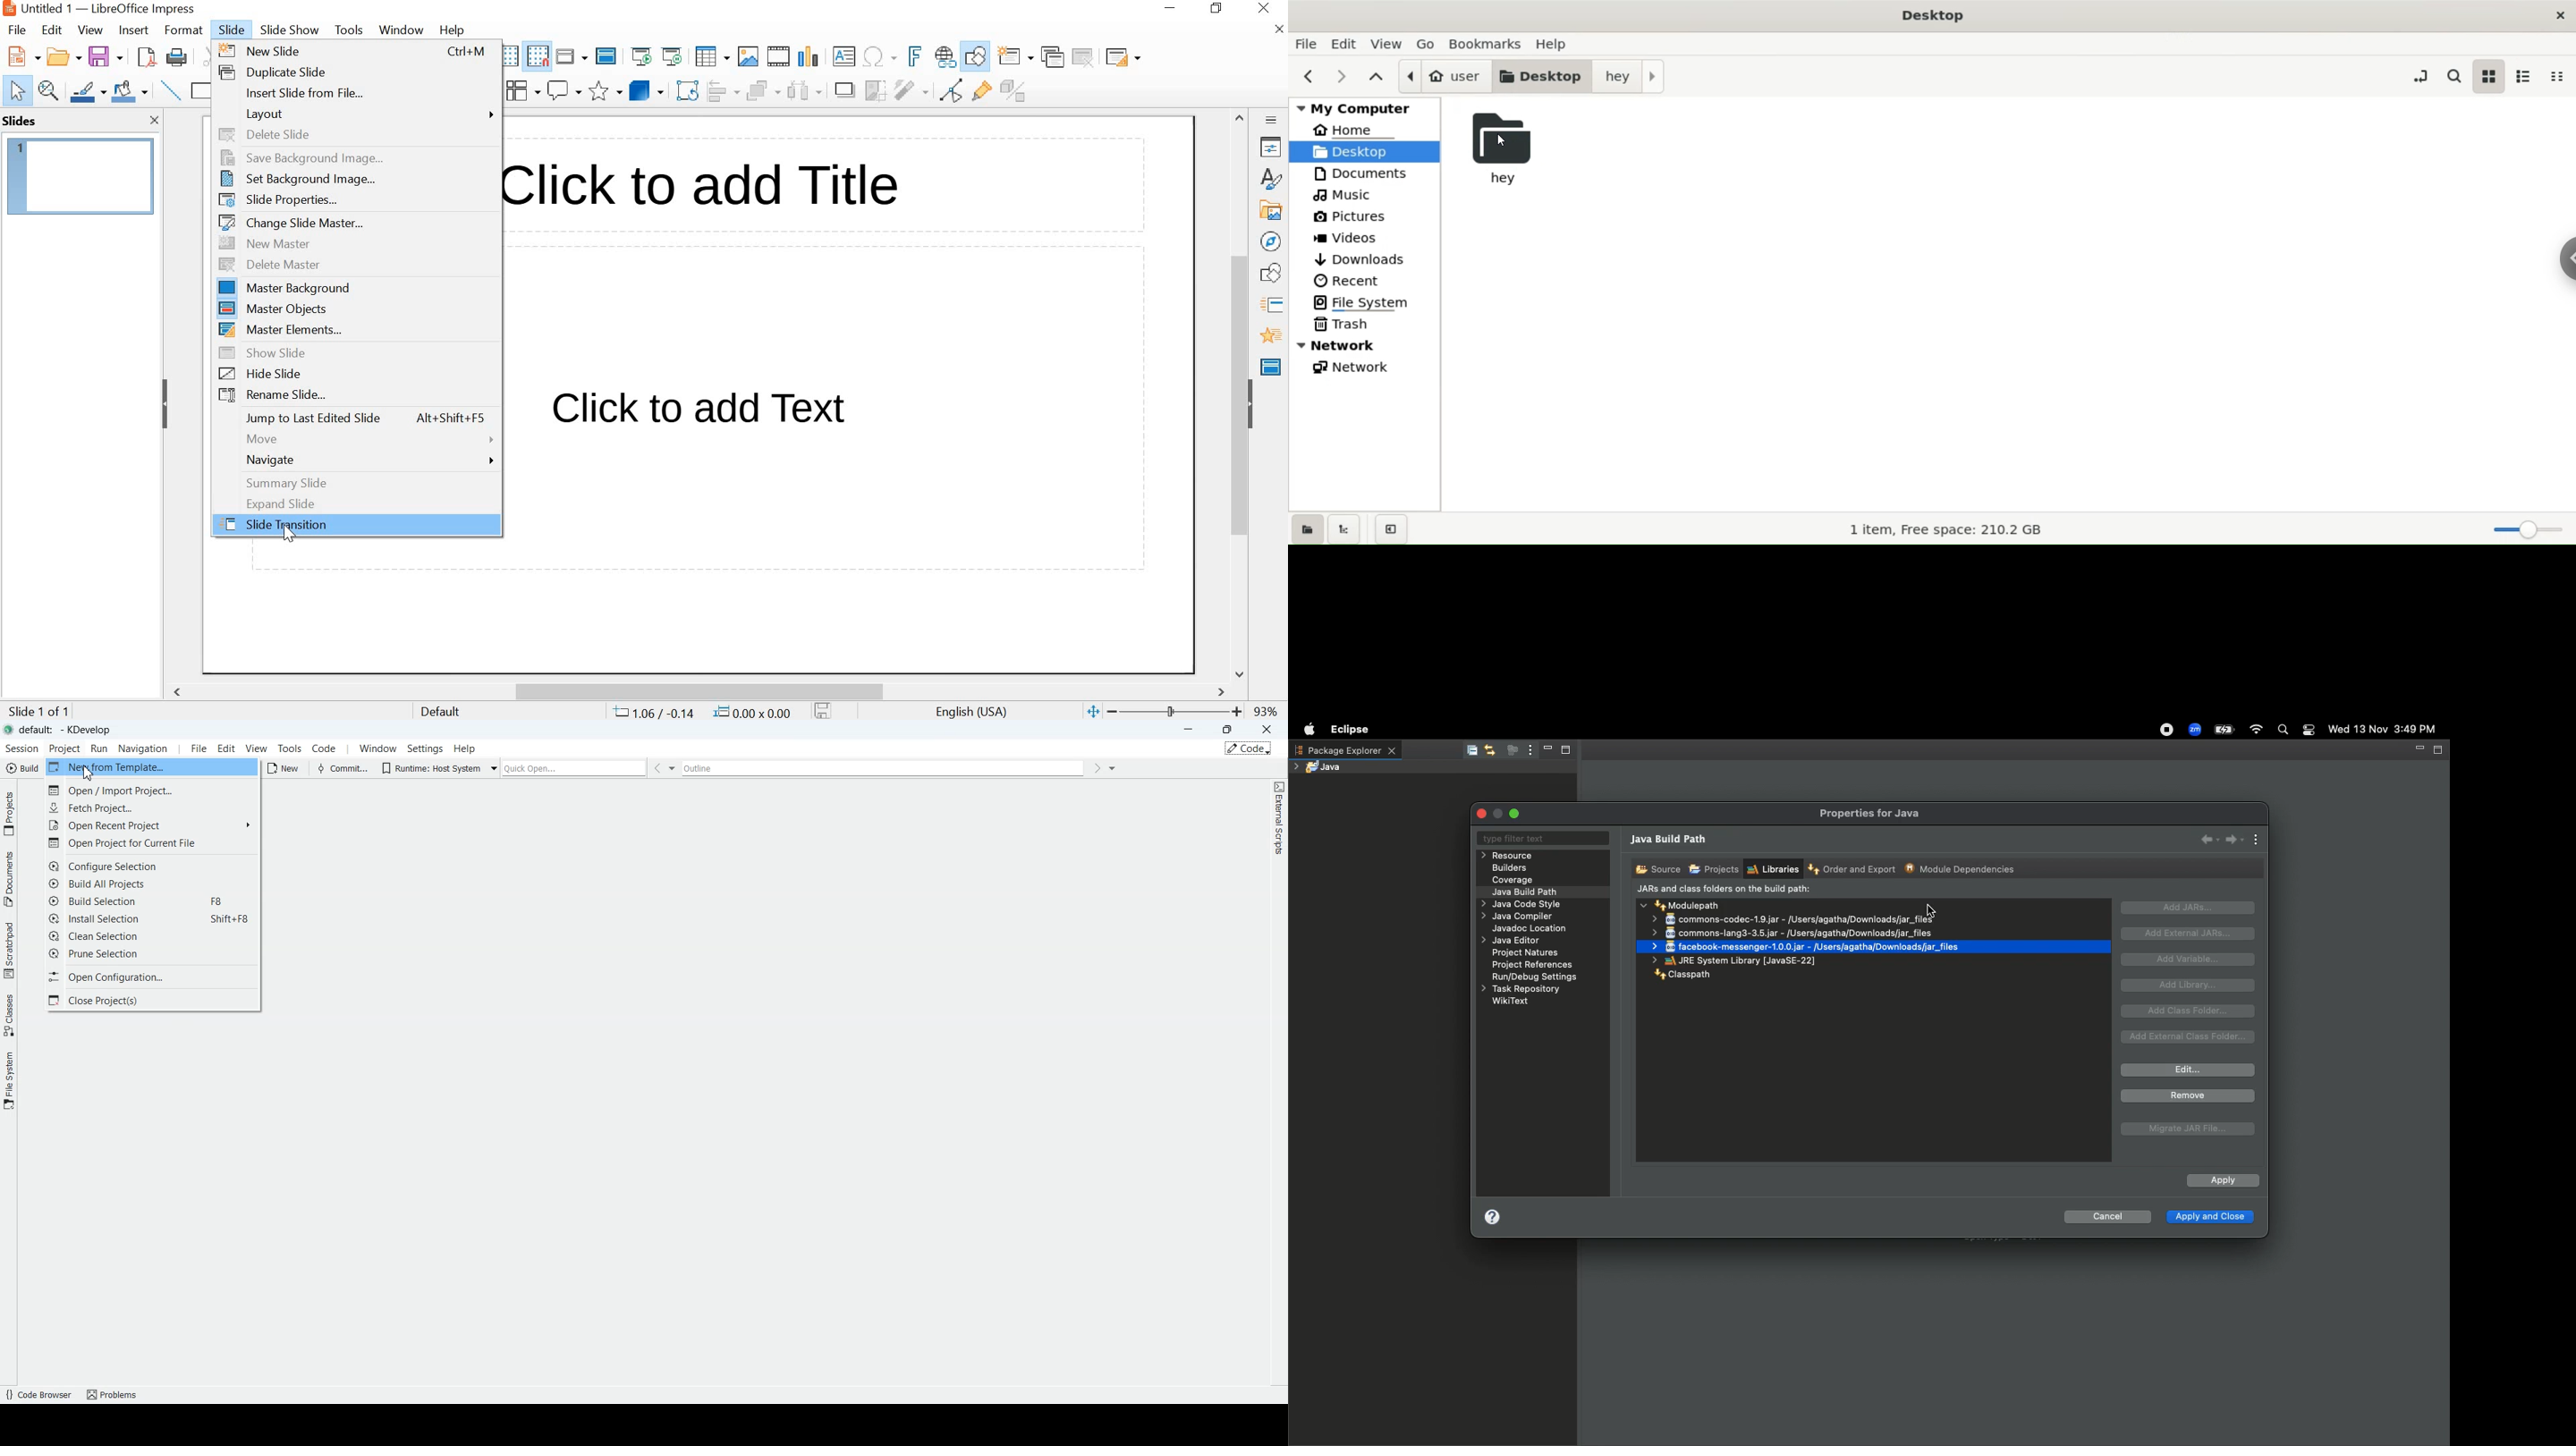  Describe the element at coordinates (910, 91) in the screenshot. I see `Filter` at that location.